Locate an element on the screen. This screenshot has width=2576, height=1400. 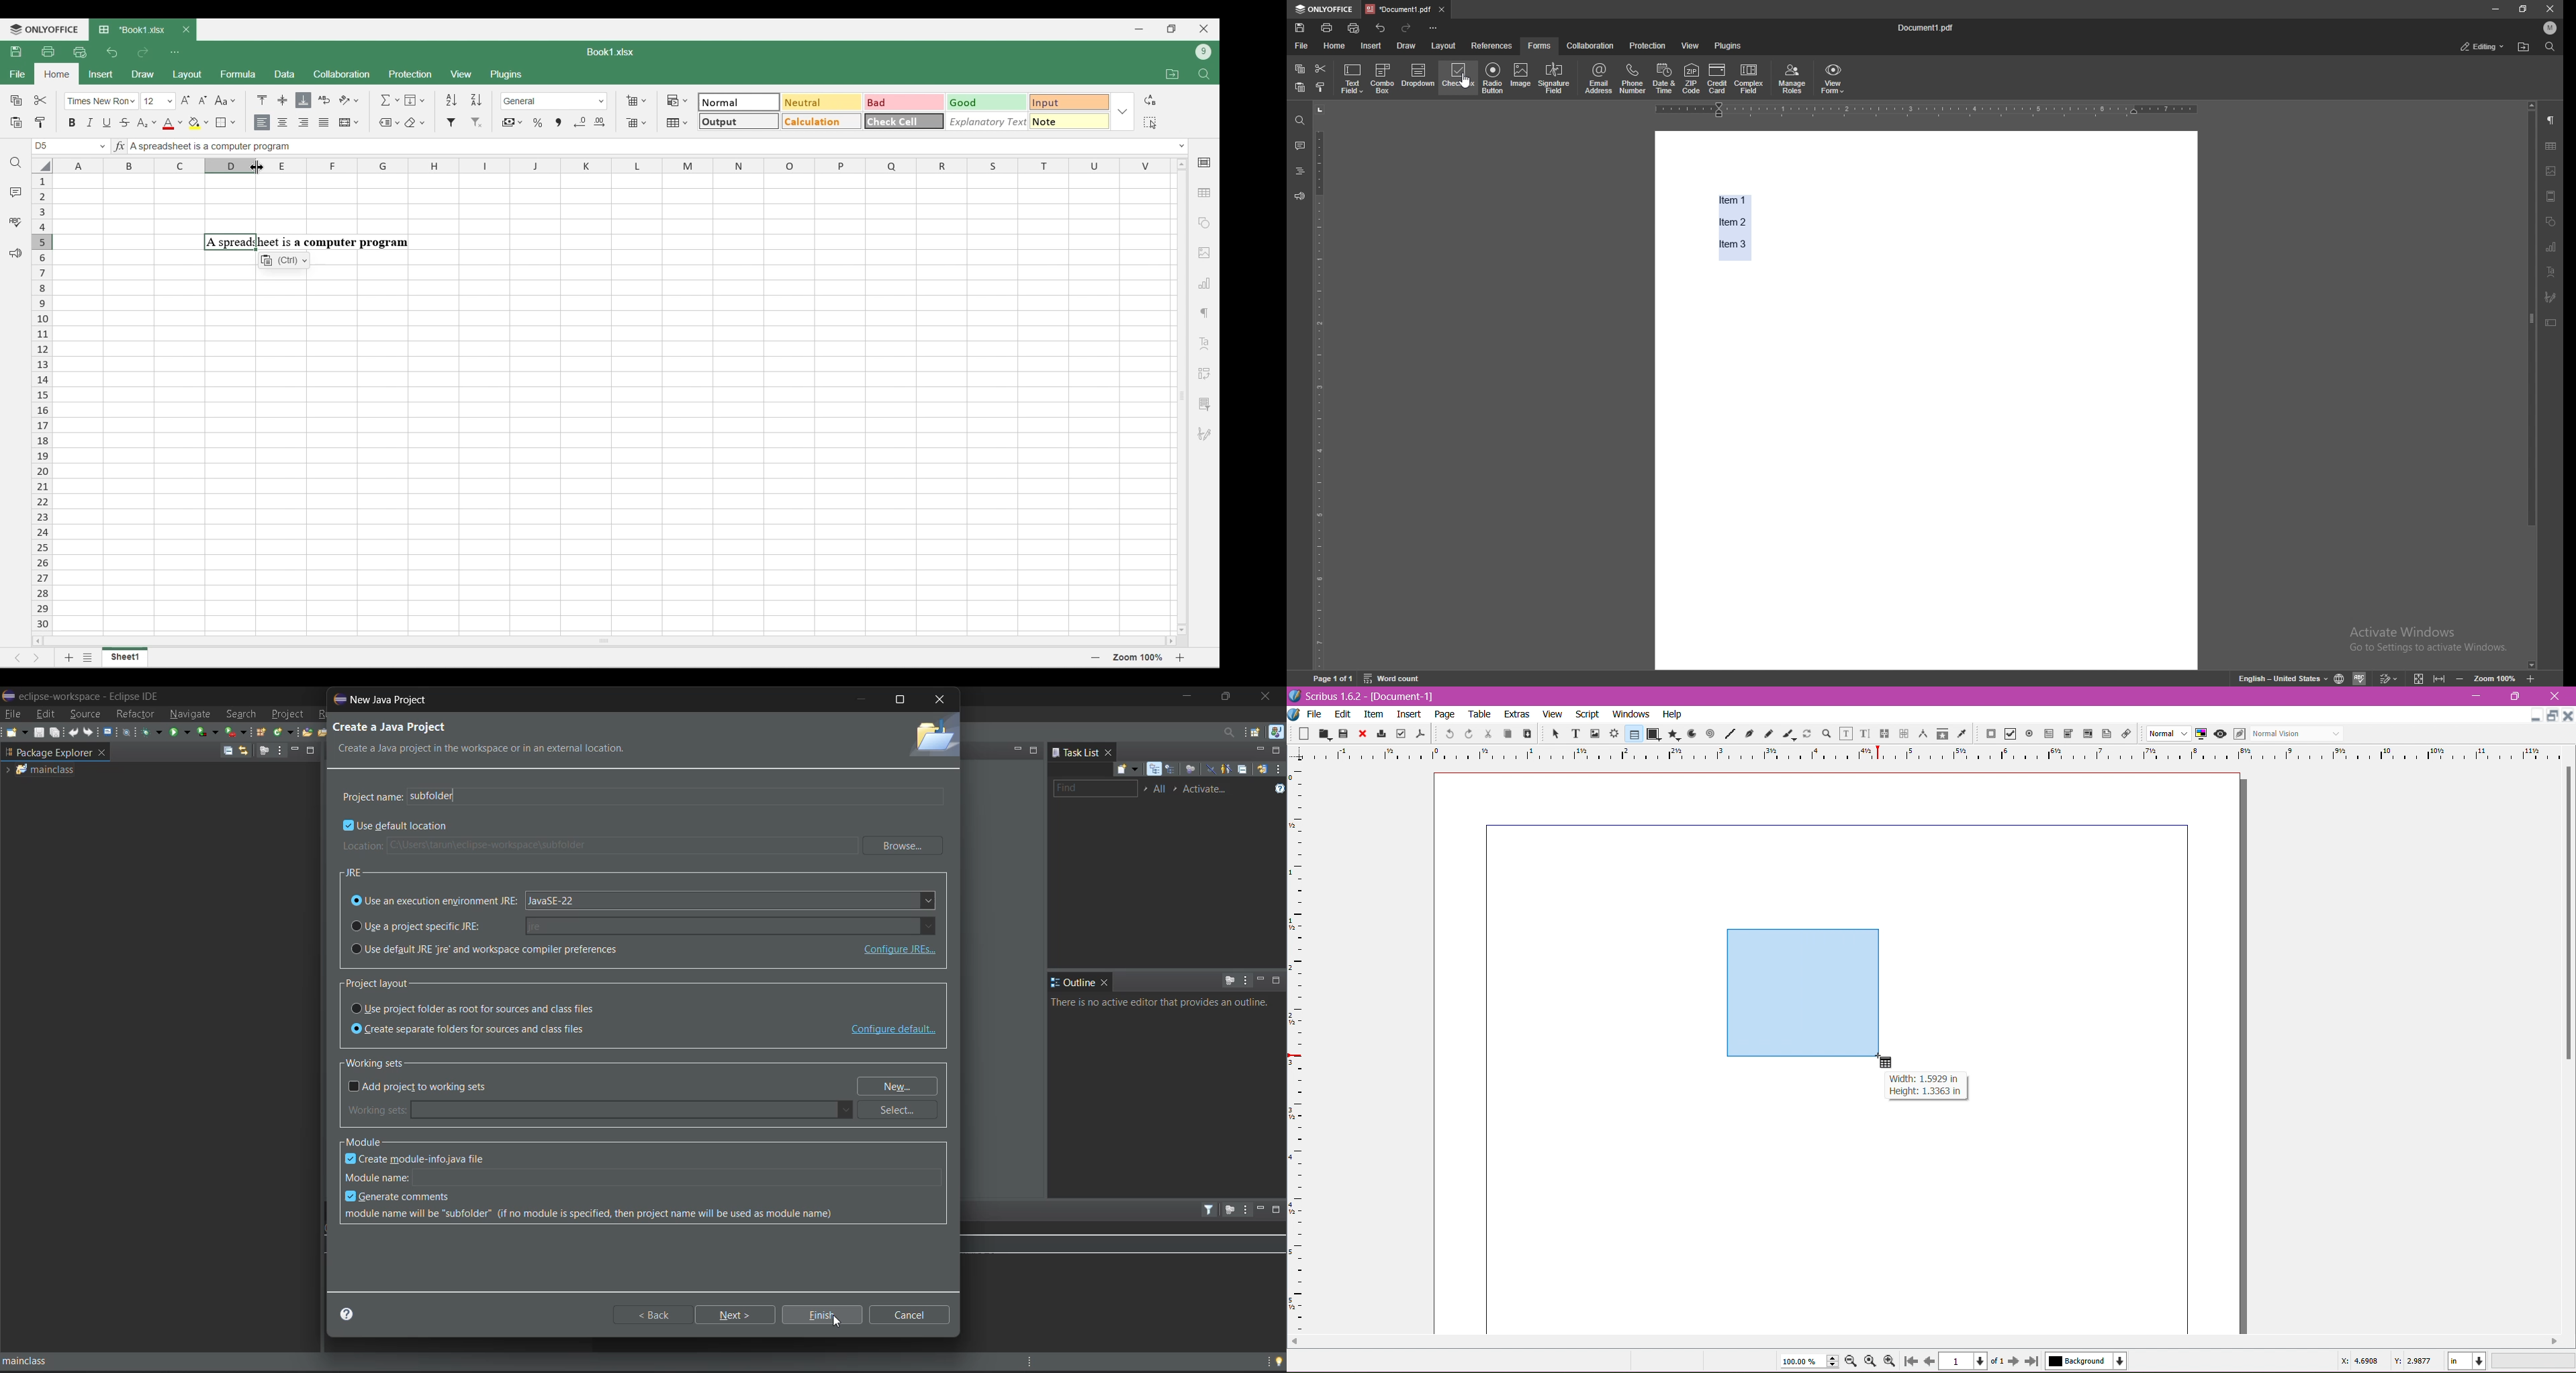
chart is located at coordinates (2552, 247).